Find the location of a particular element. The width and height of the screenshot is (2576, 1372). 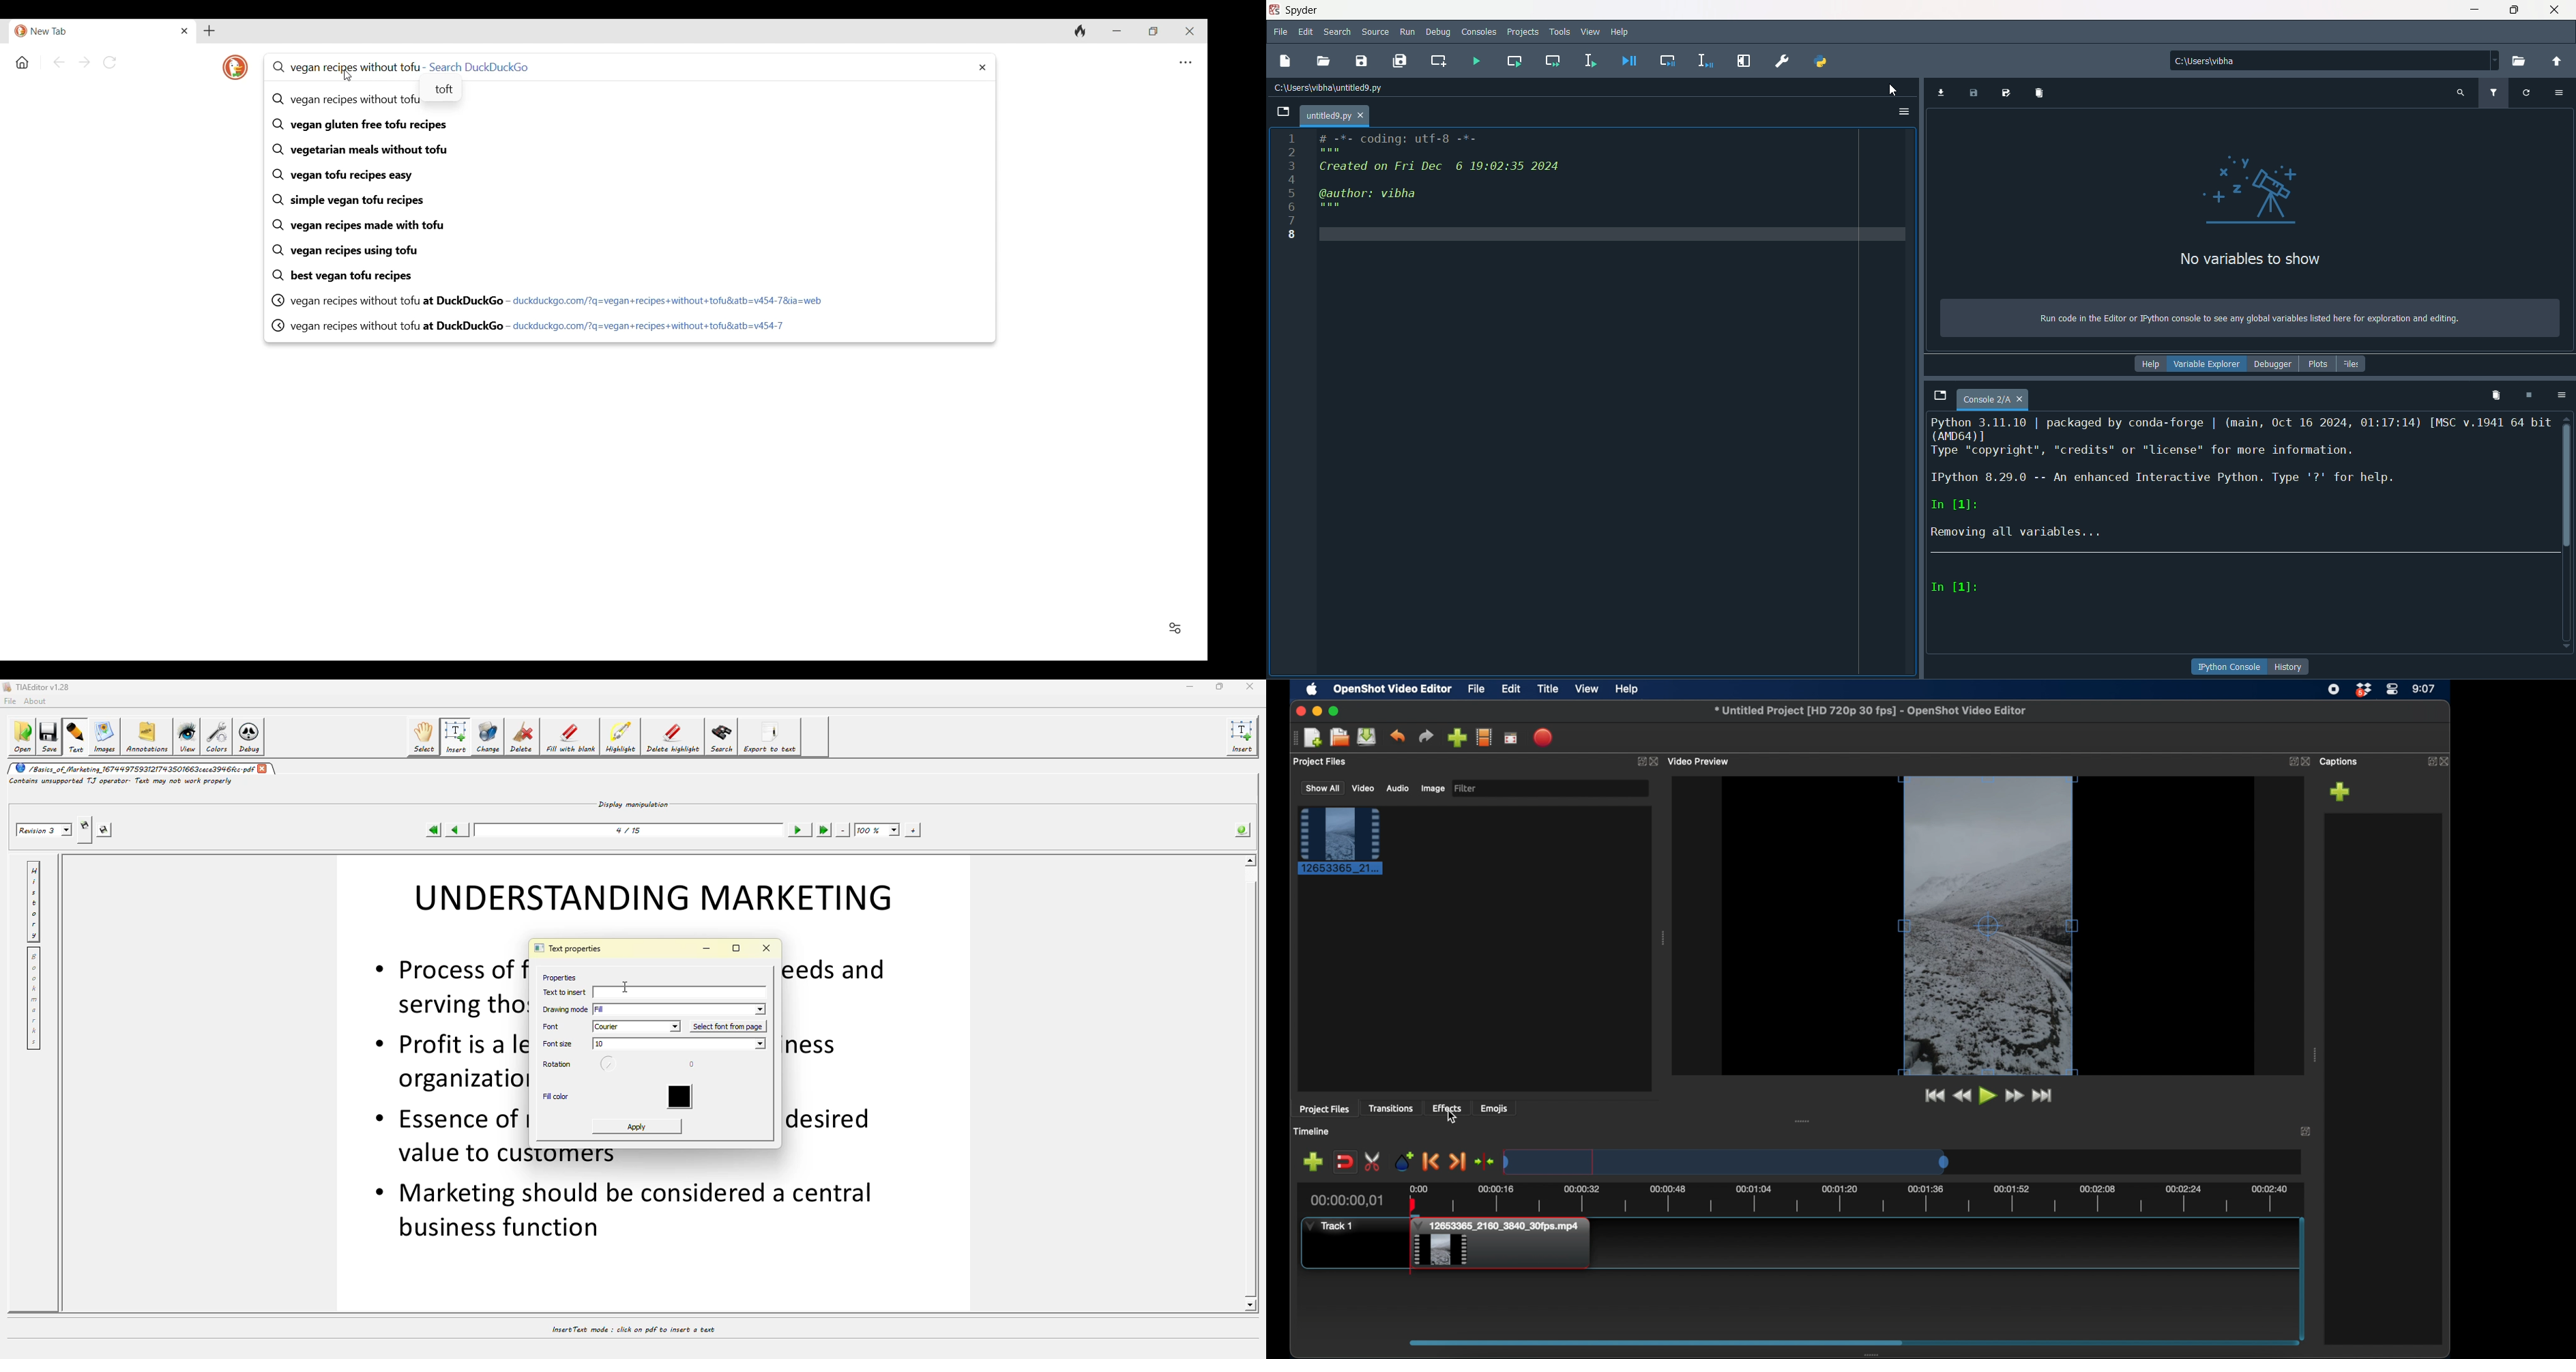

debug cell is located at coordinates (1669, 61).